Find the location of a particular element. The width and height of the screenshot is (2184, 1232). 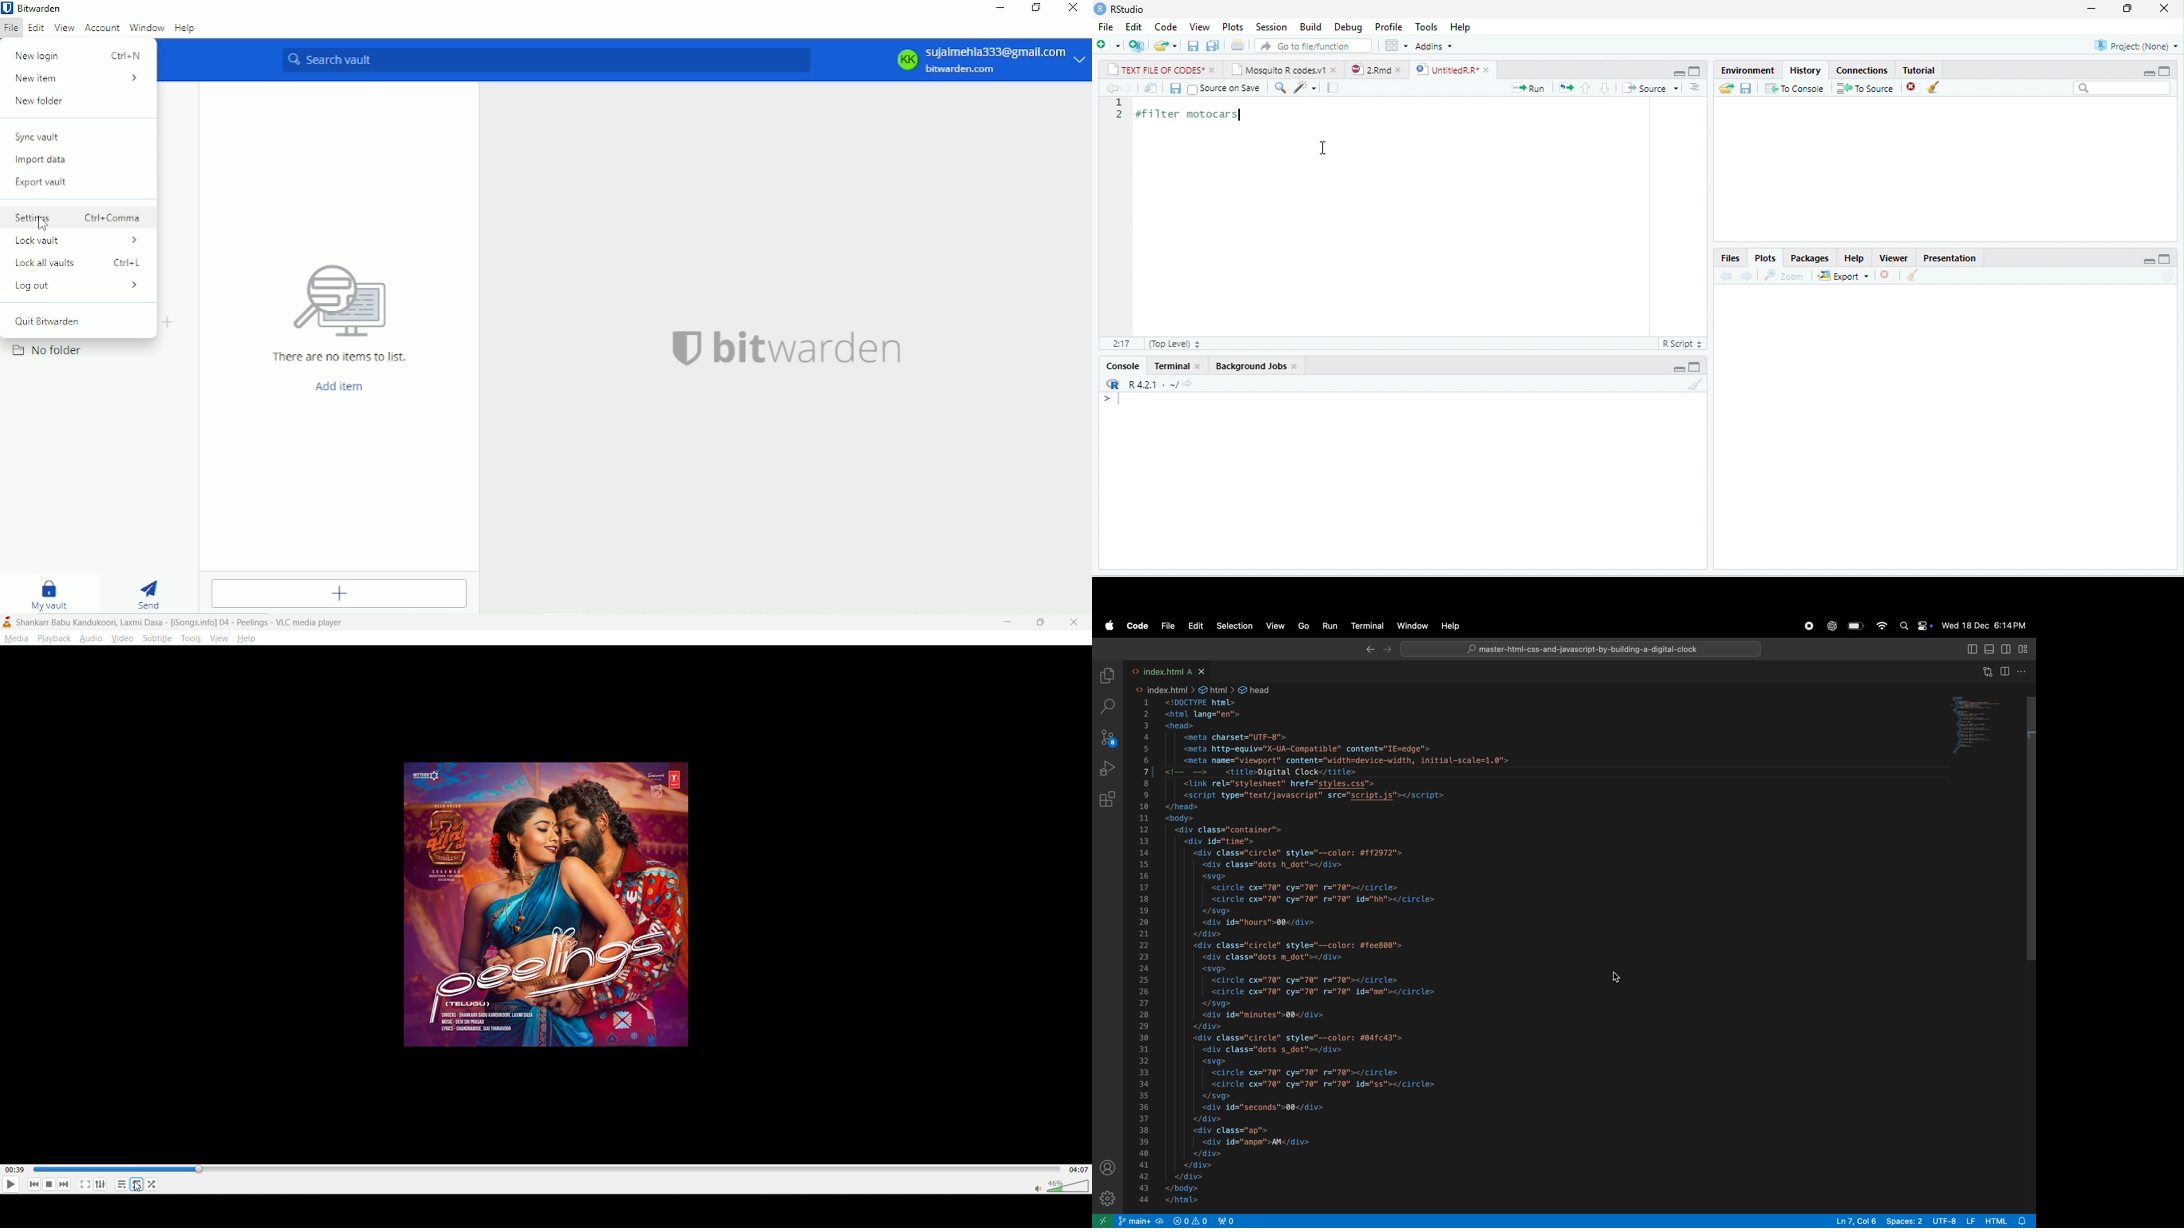

Addins is located at coordinates (1433, 46).